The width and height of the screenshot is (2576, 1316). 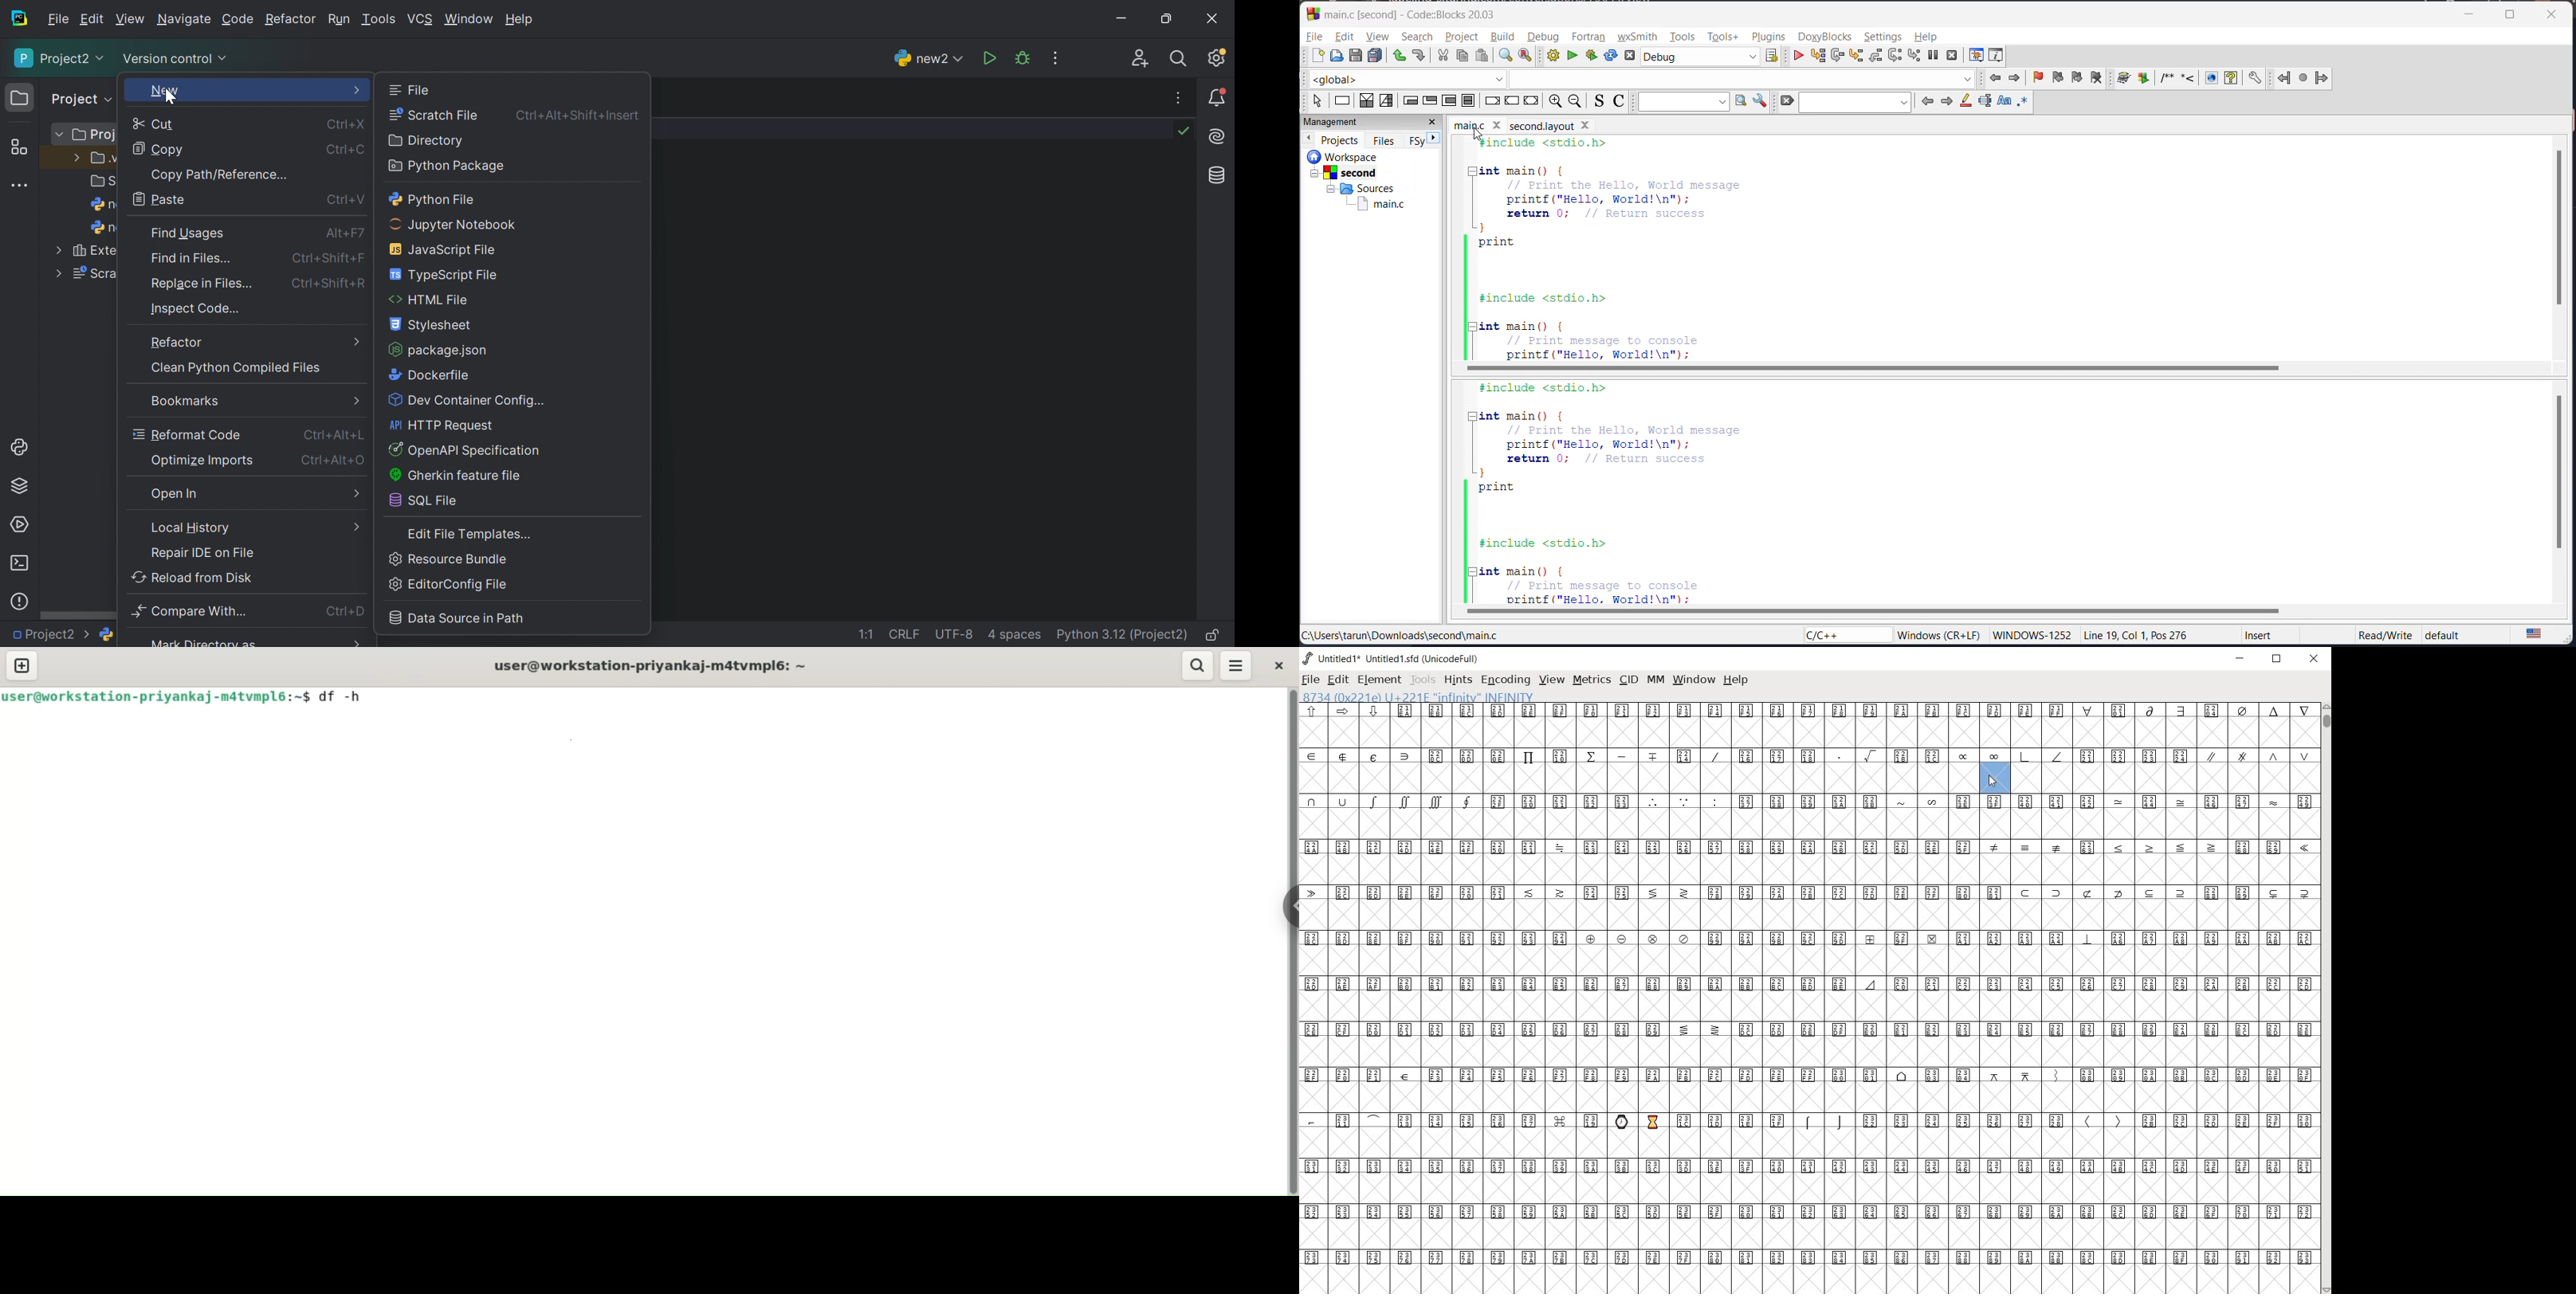 What do you see at coordinates (956, 634) in the screenshot?
I see `UTF-8` at bounding box center [956, 634].